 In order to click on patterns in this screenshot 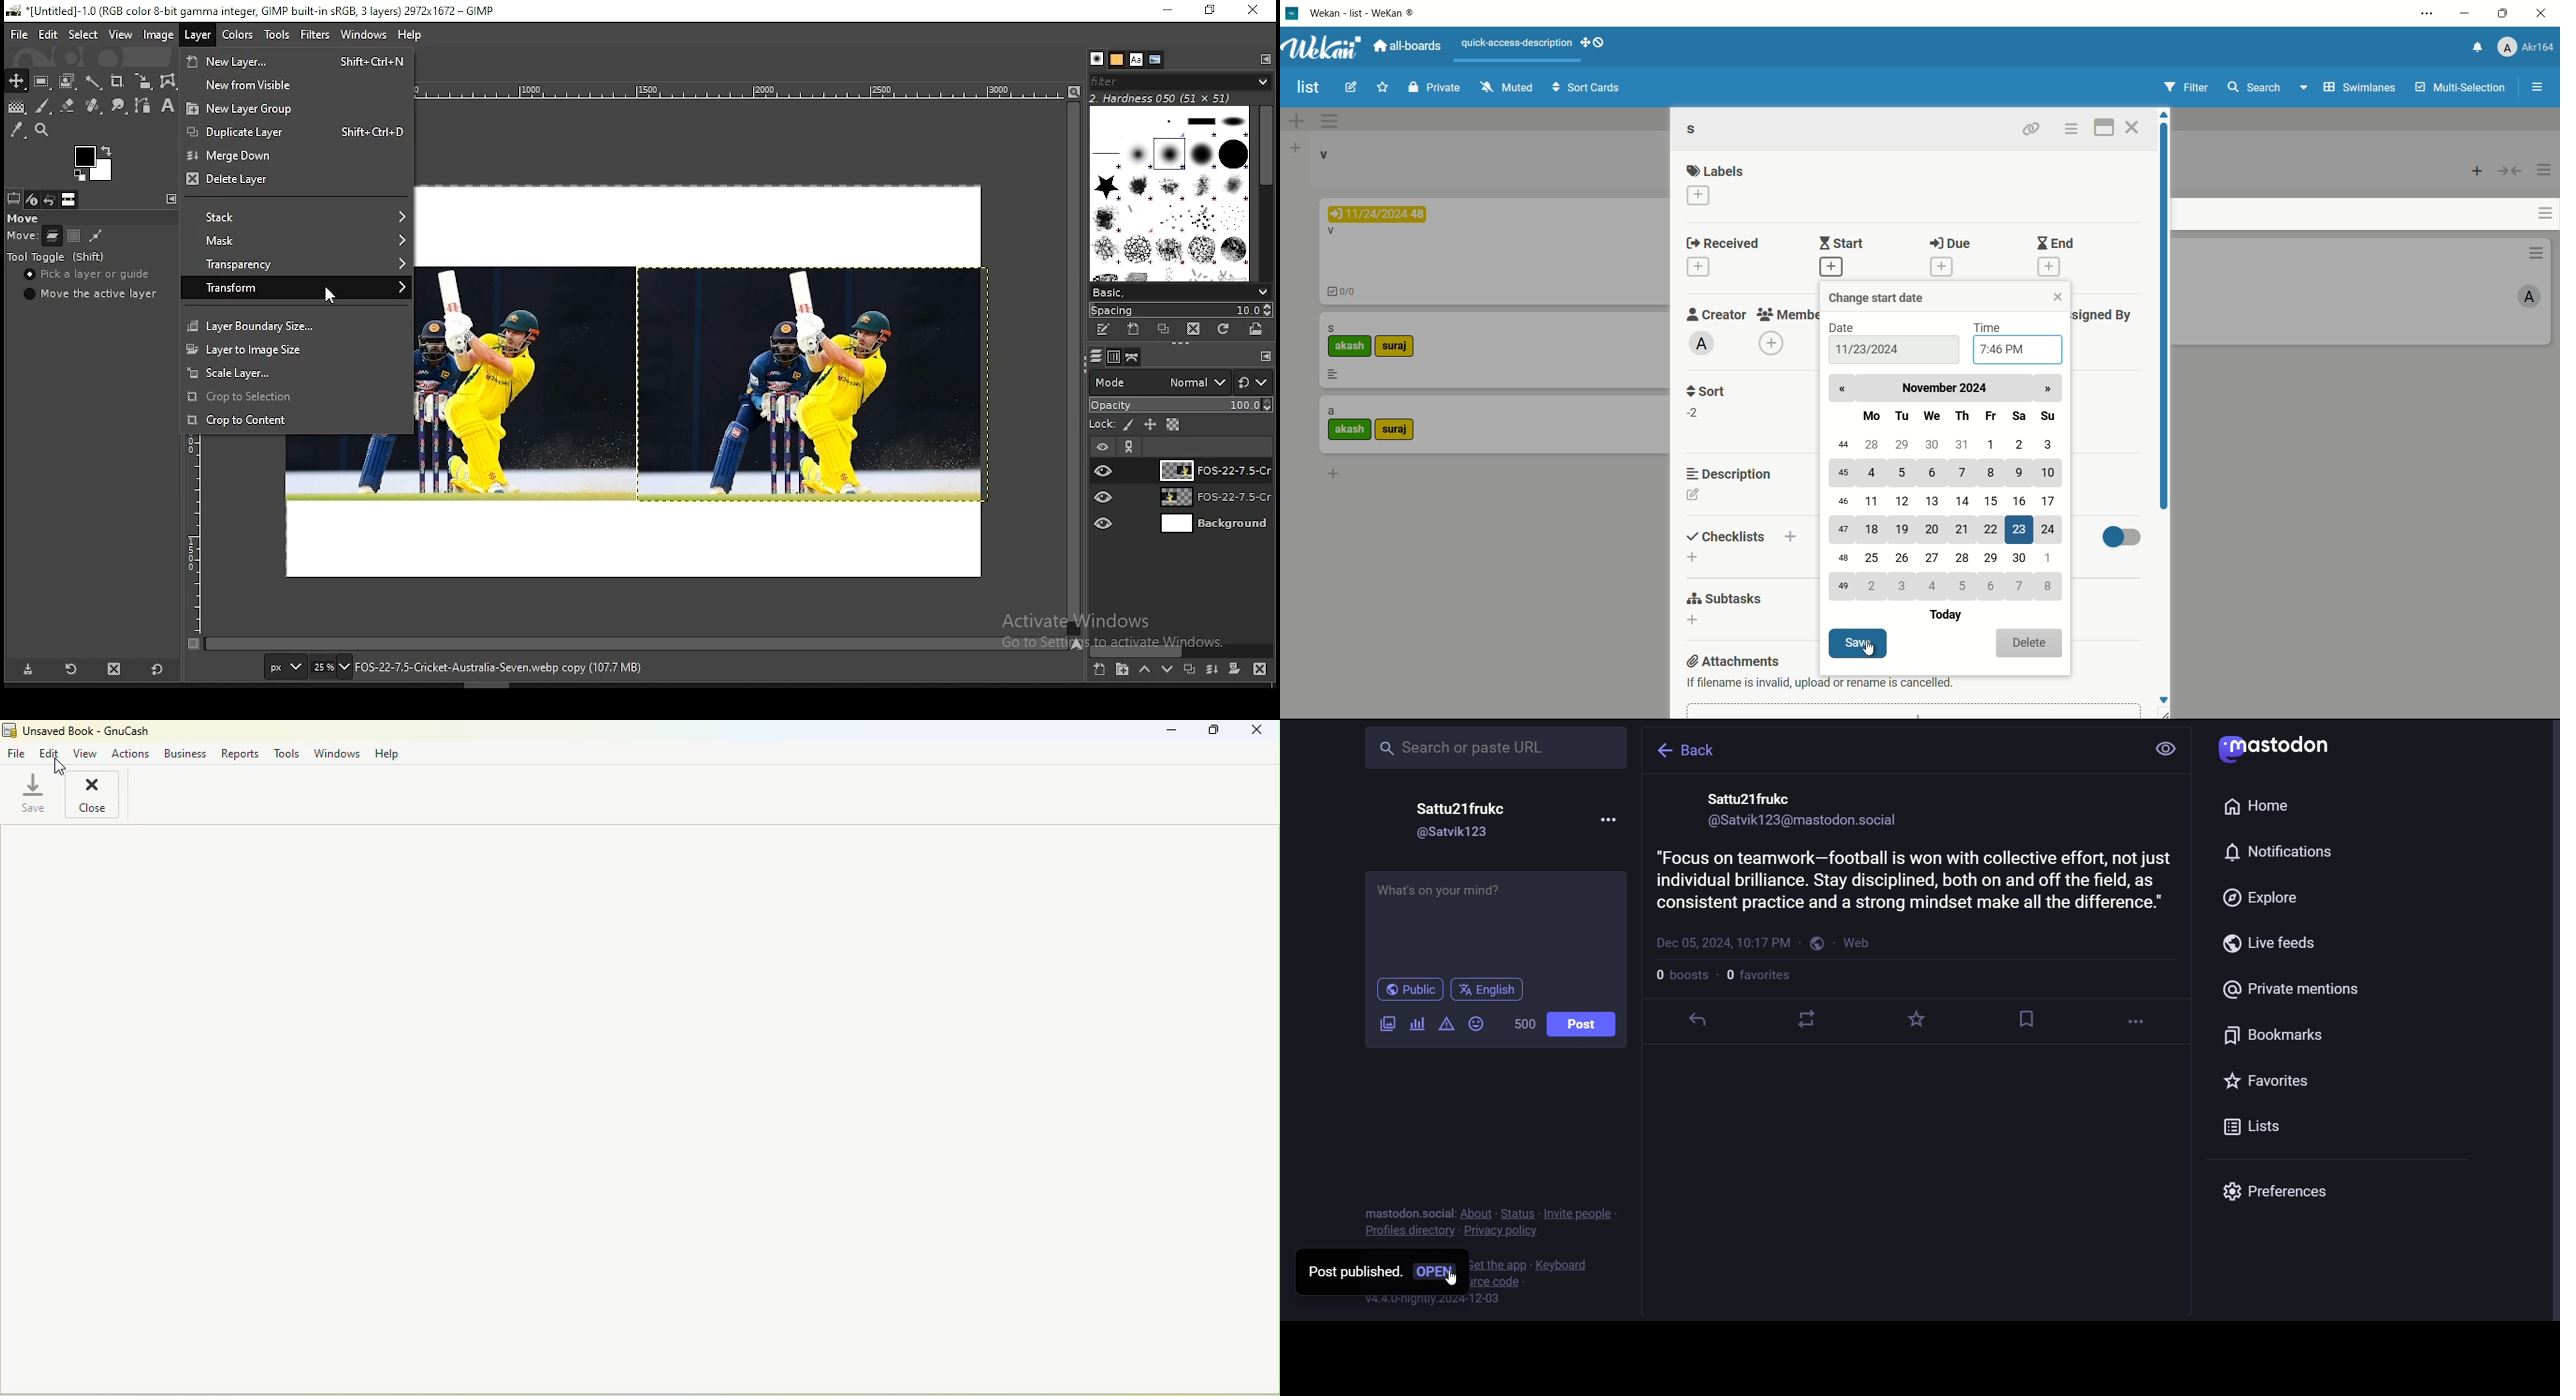, I will do `click(1117, 59)`.